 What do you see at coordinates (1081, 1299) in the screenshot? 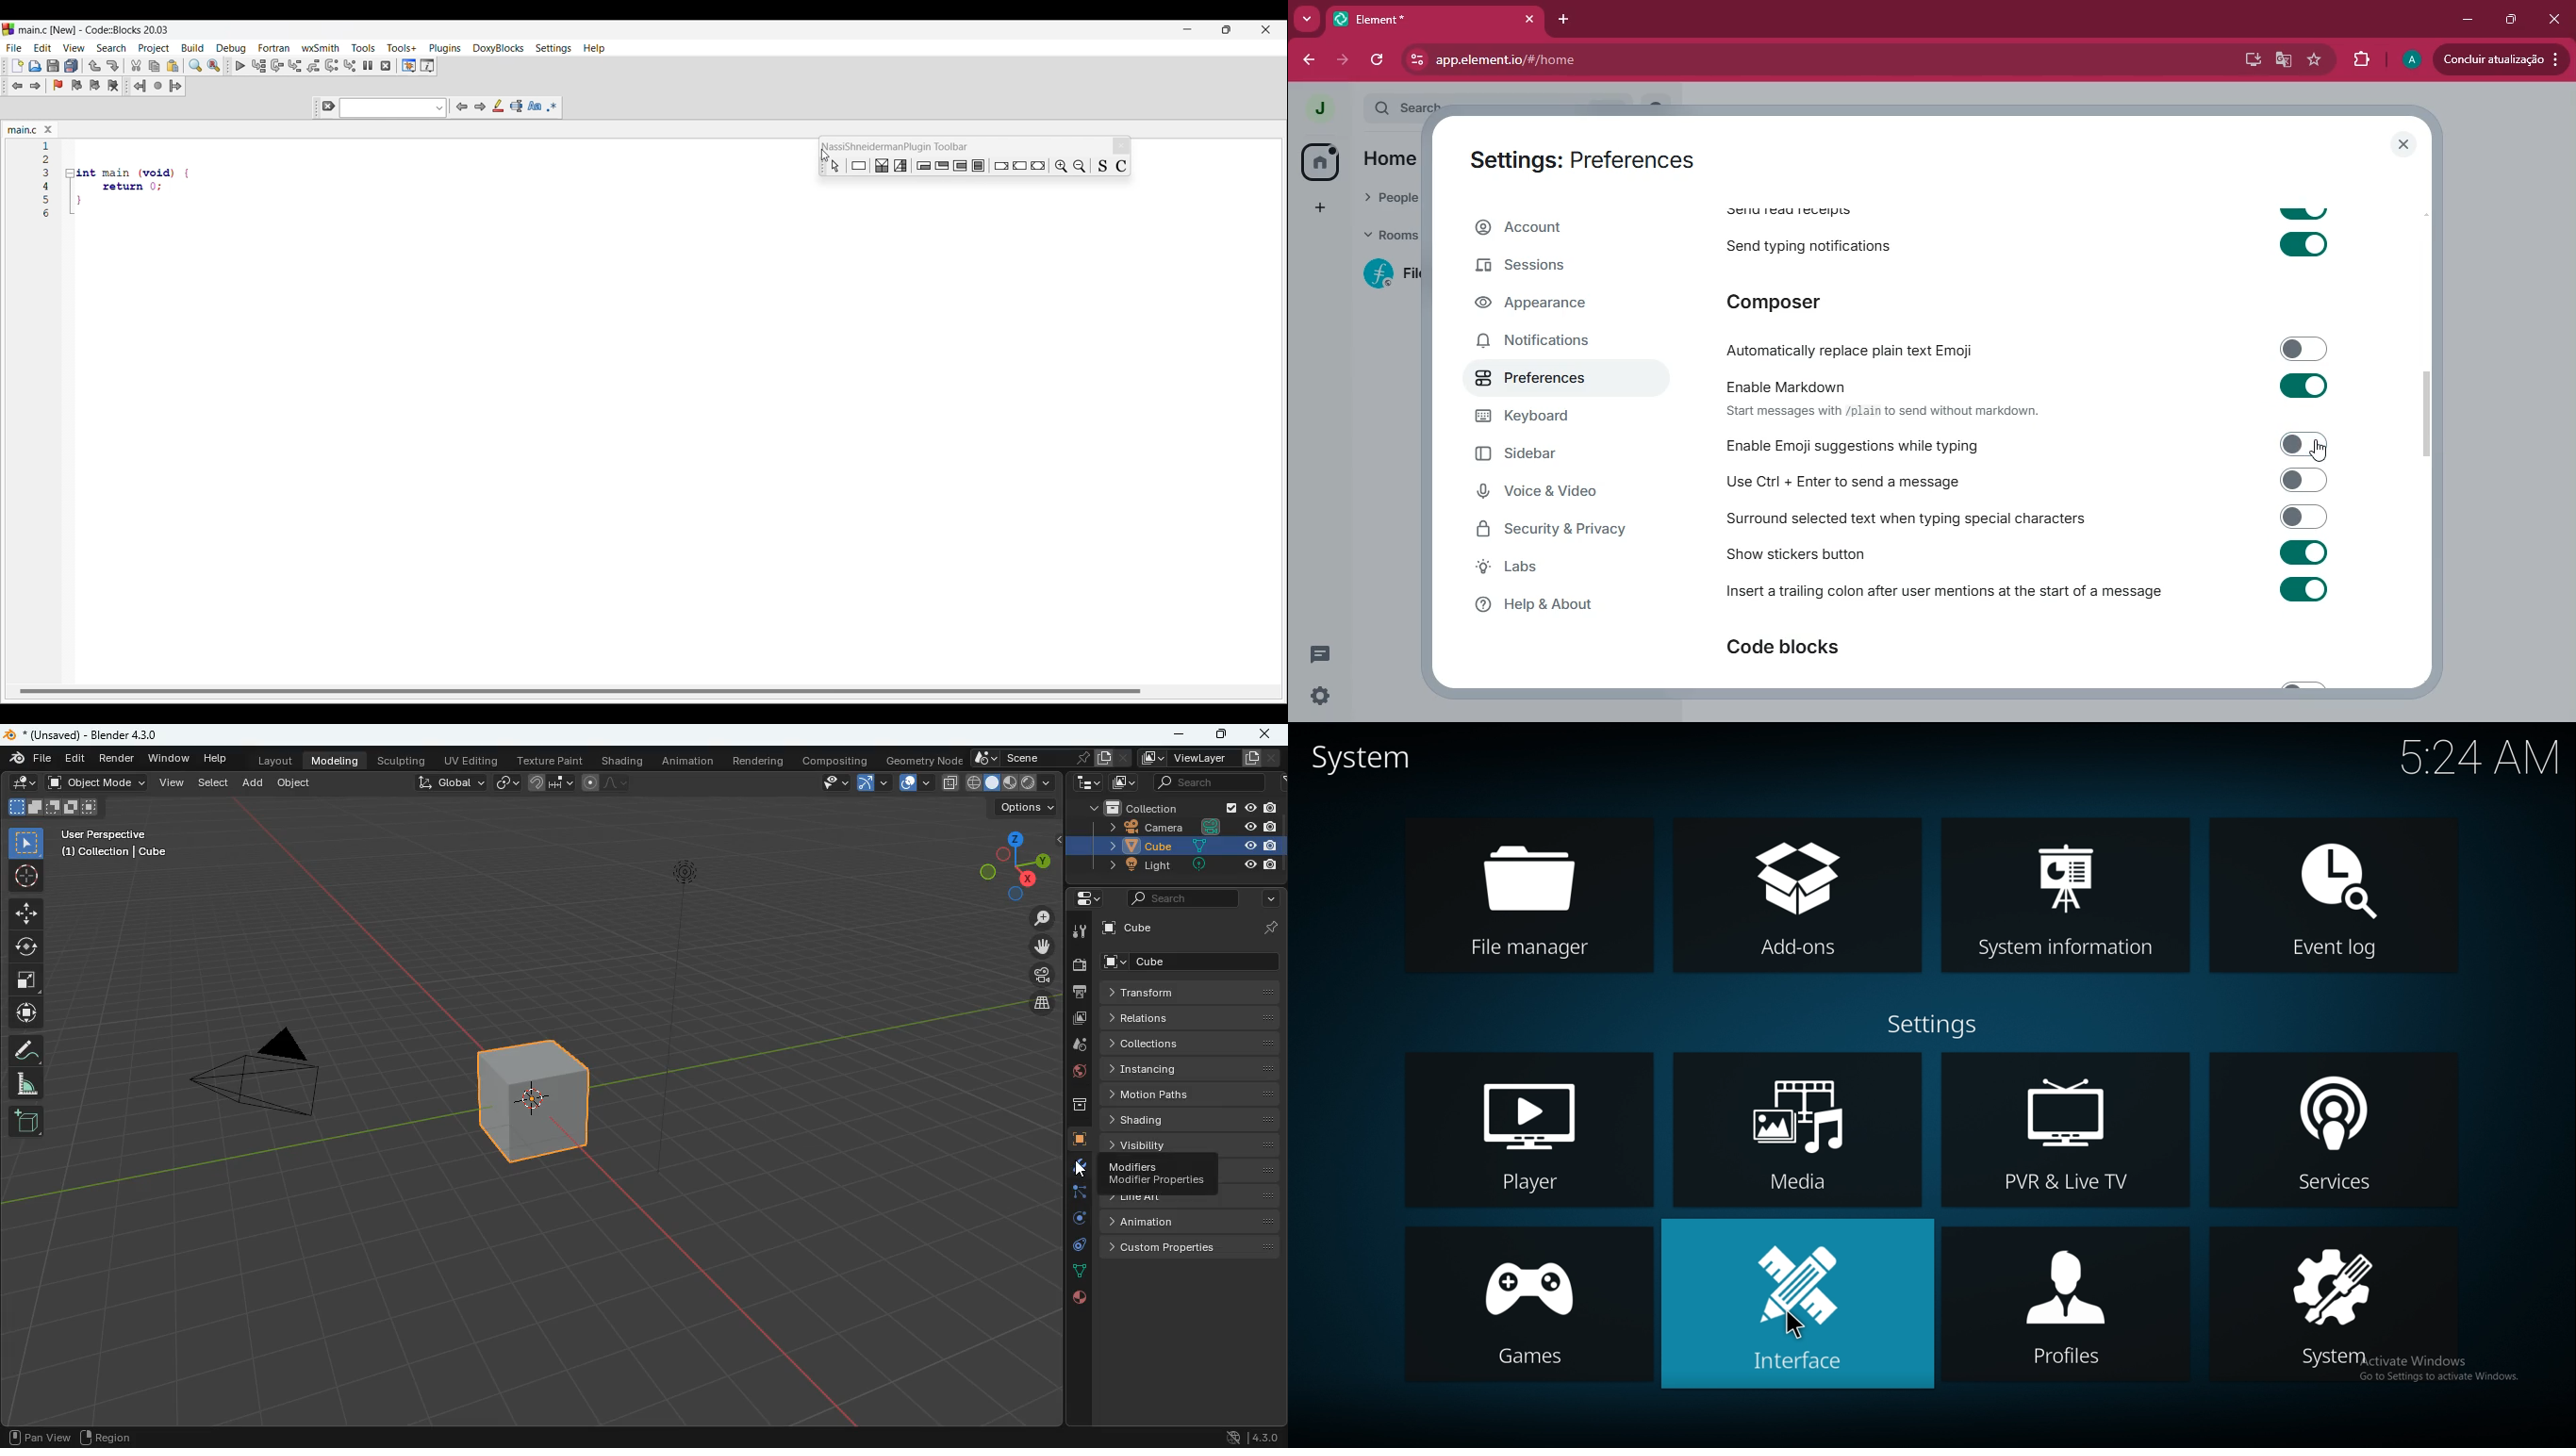
I see `public` at bounding box center [1081, 1299].